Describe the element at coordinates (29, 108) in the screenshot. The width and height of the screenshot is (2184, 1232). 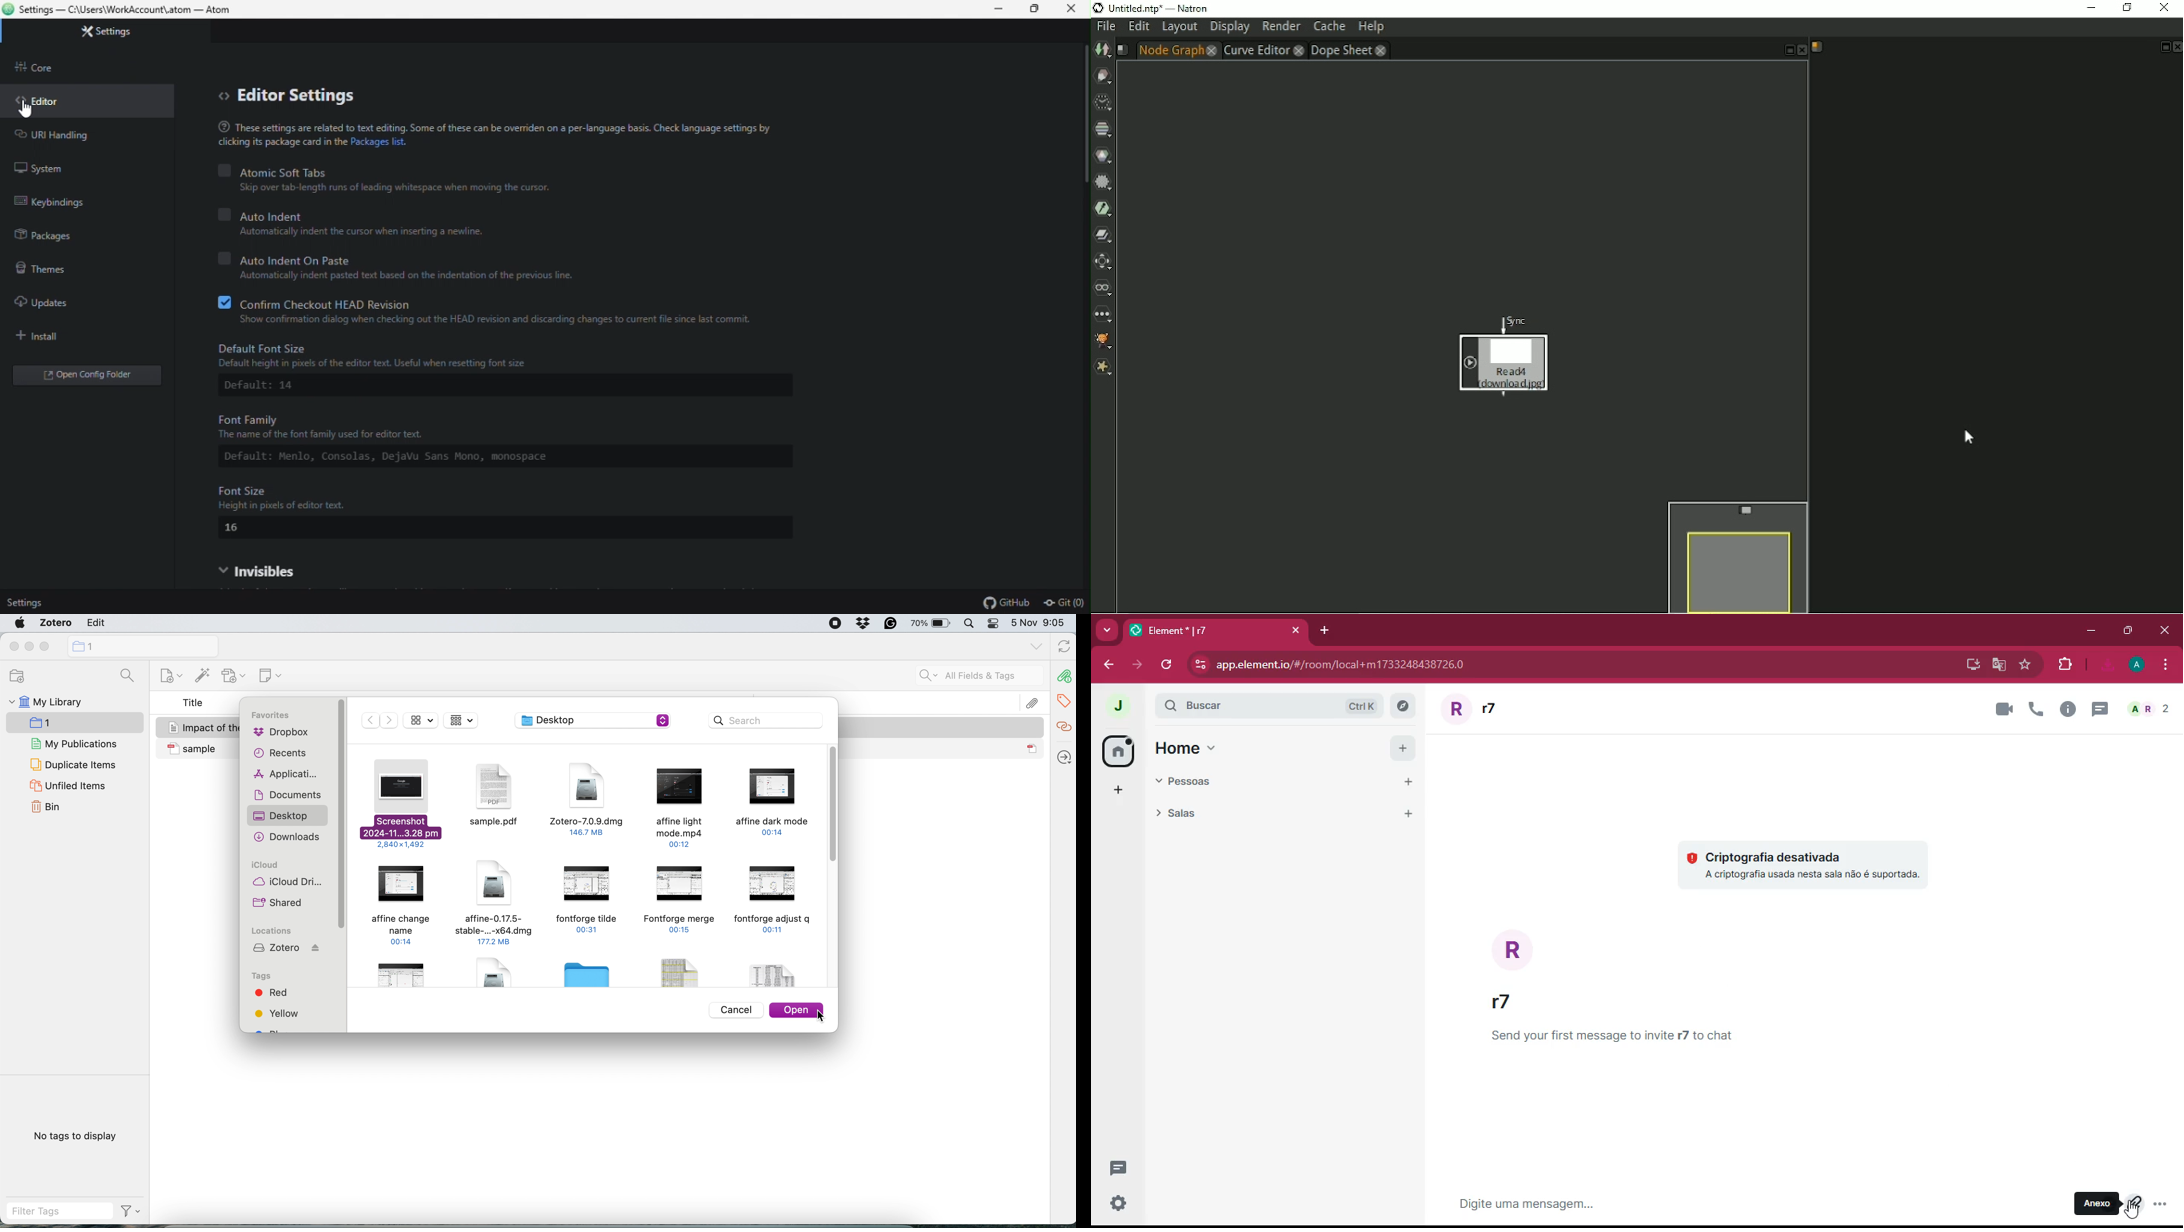
I see `cursor` at that location.